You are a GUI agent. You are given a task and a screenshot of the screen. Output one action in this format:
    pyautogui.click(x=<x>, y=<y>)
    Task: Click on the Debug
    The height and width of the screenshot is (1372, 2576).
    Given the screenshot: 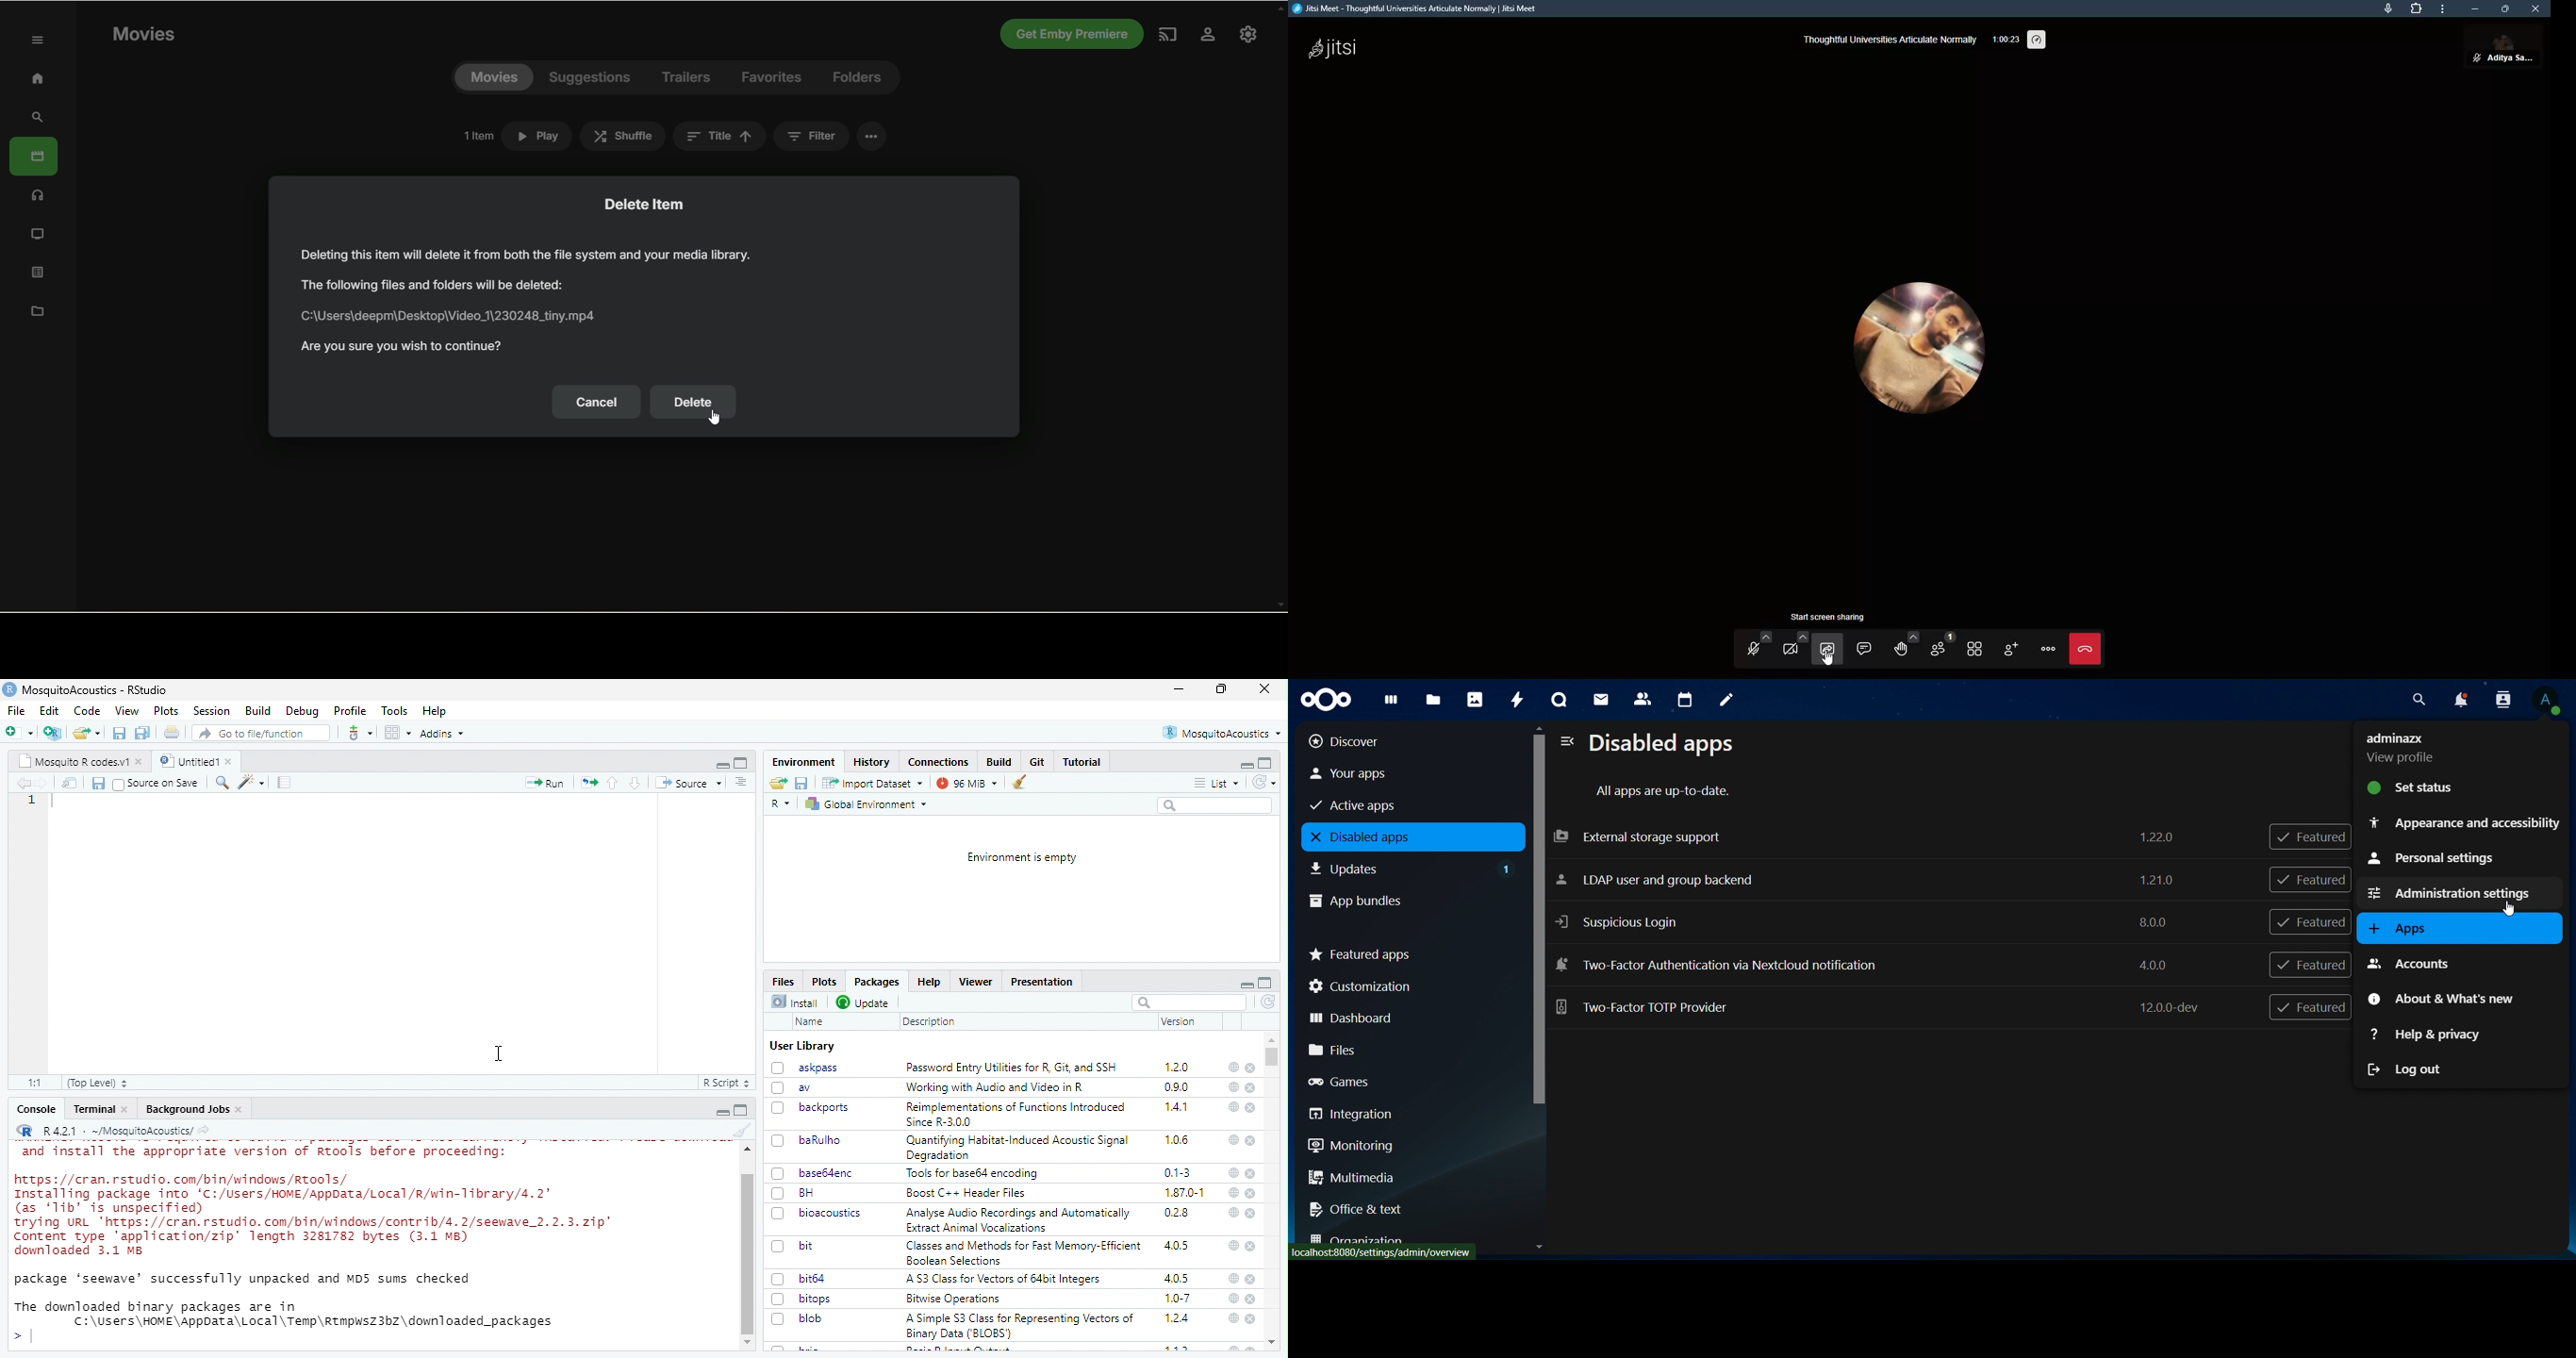 What is the action you would take?
    pyautogui.click(x=304, y=712)
    